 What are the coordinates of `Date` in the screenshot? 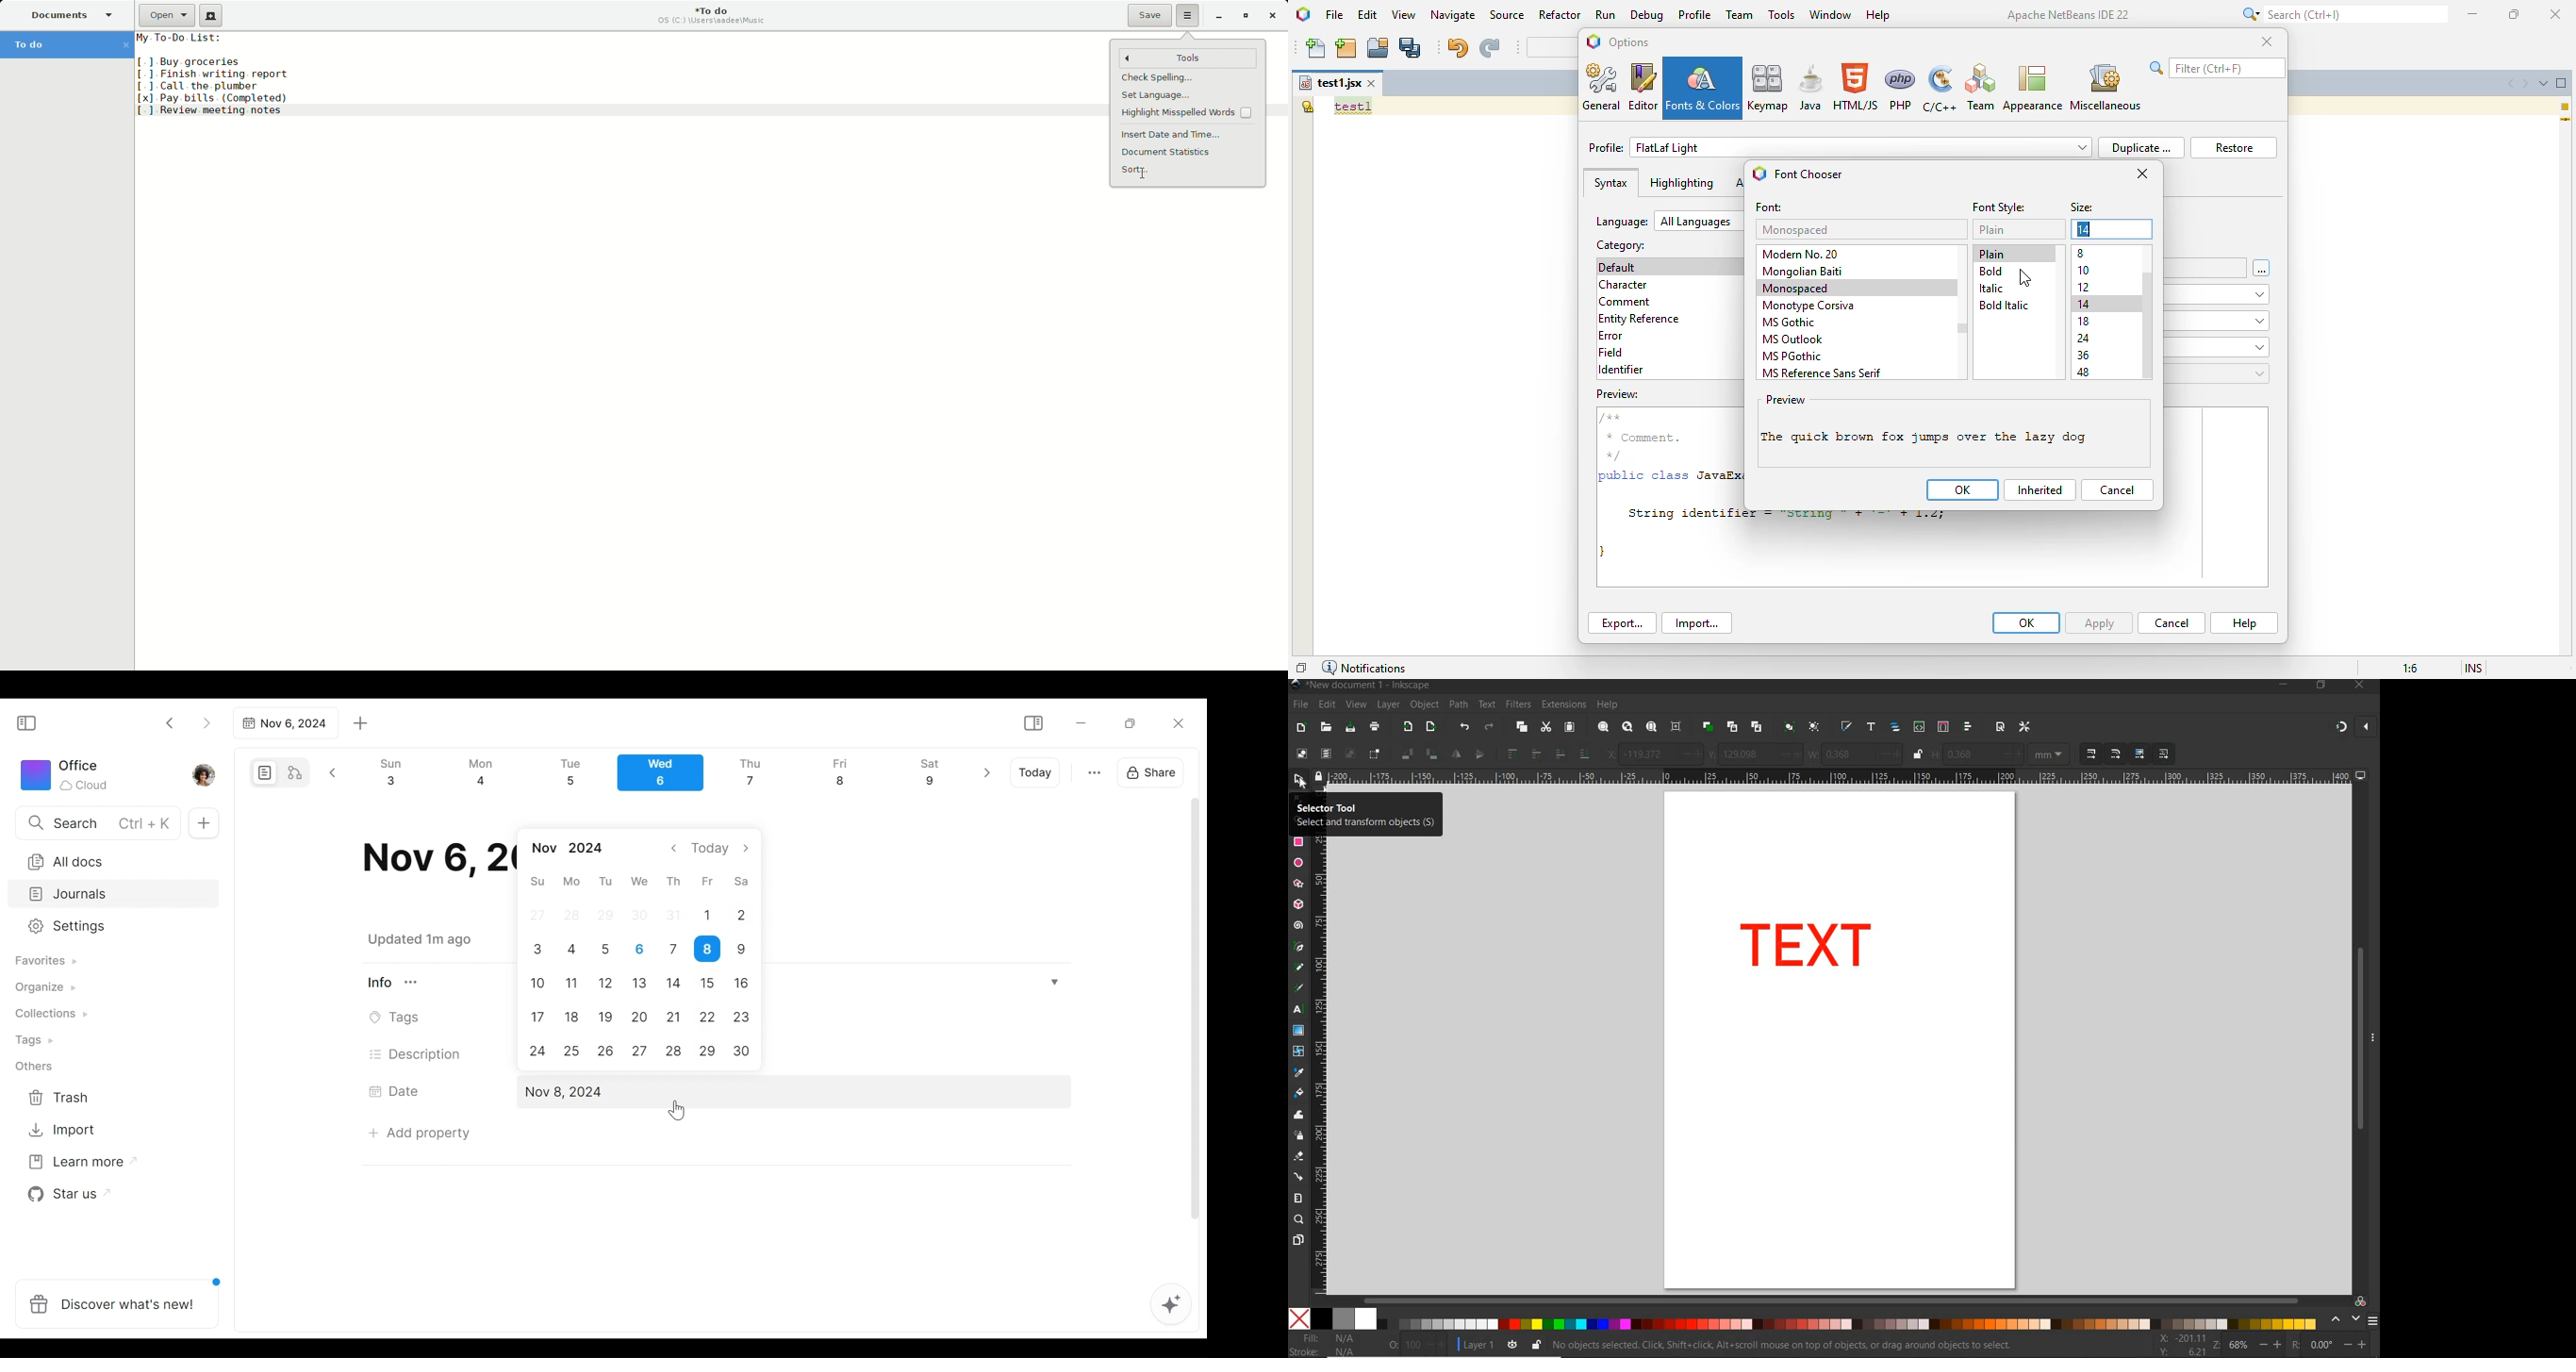 It's located at (433, 858).